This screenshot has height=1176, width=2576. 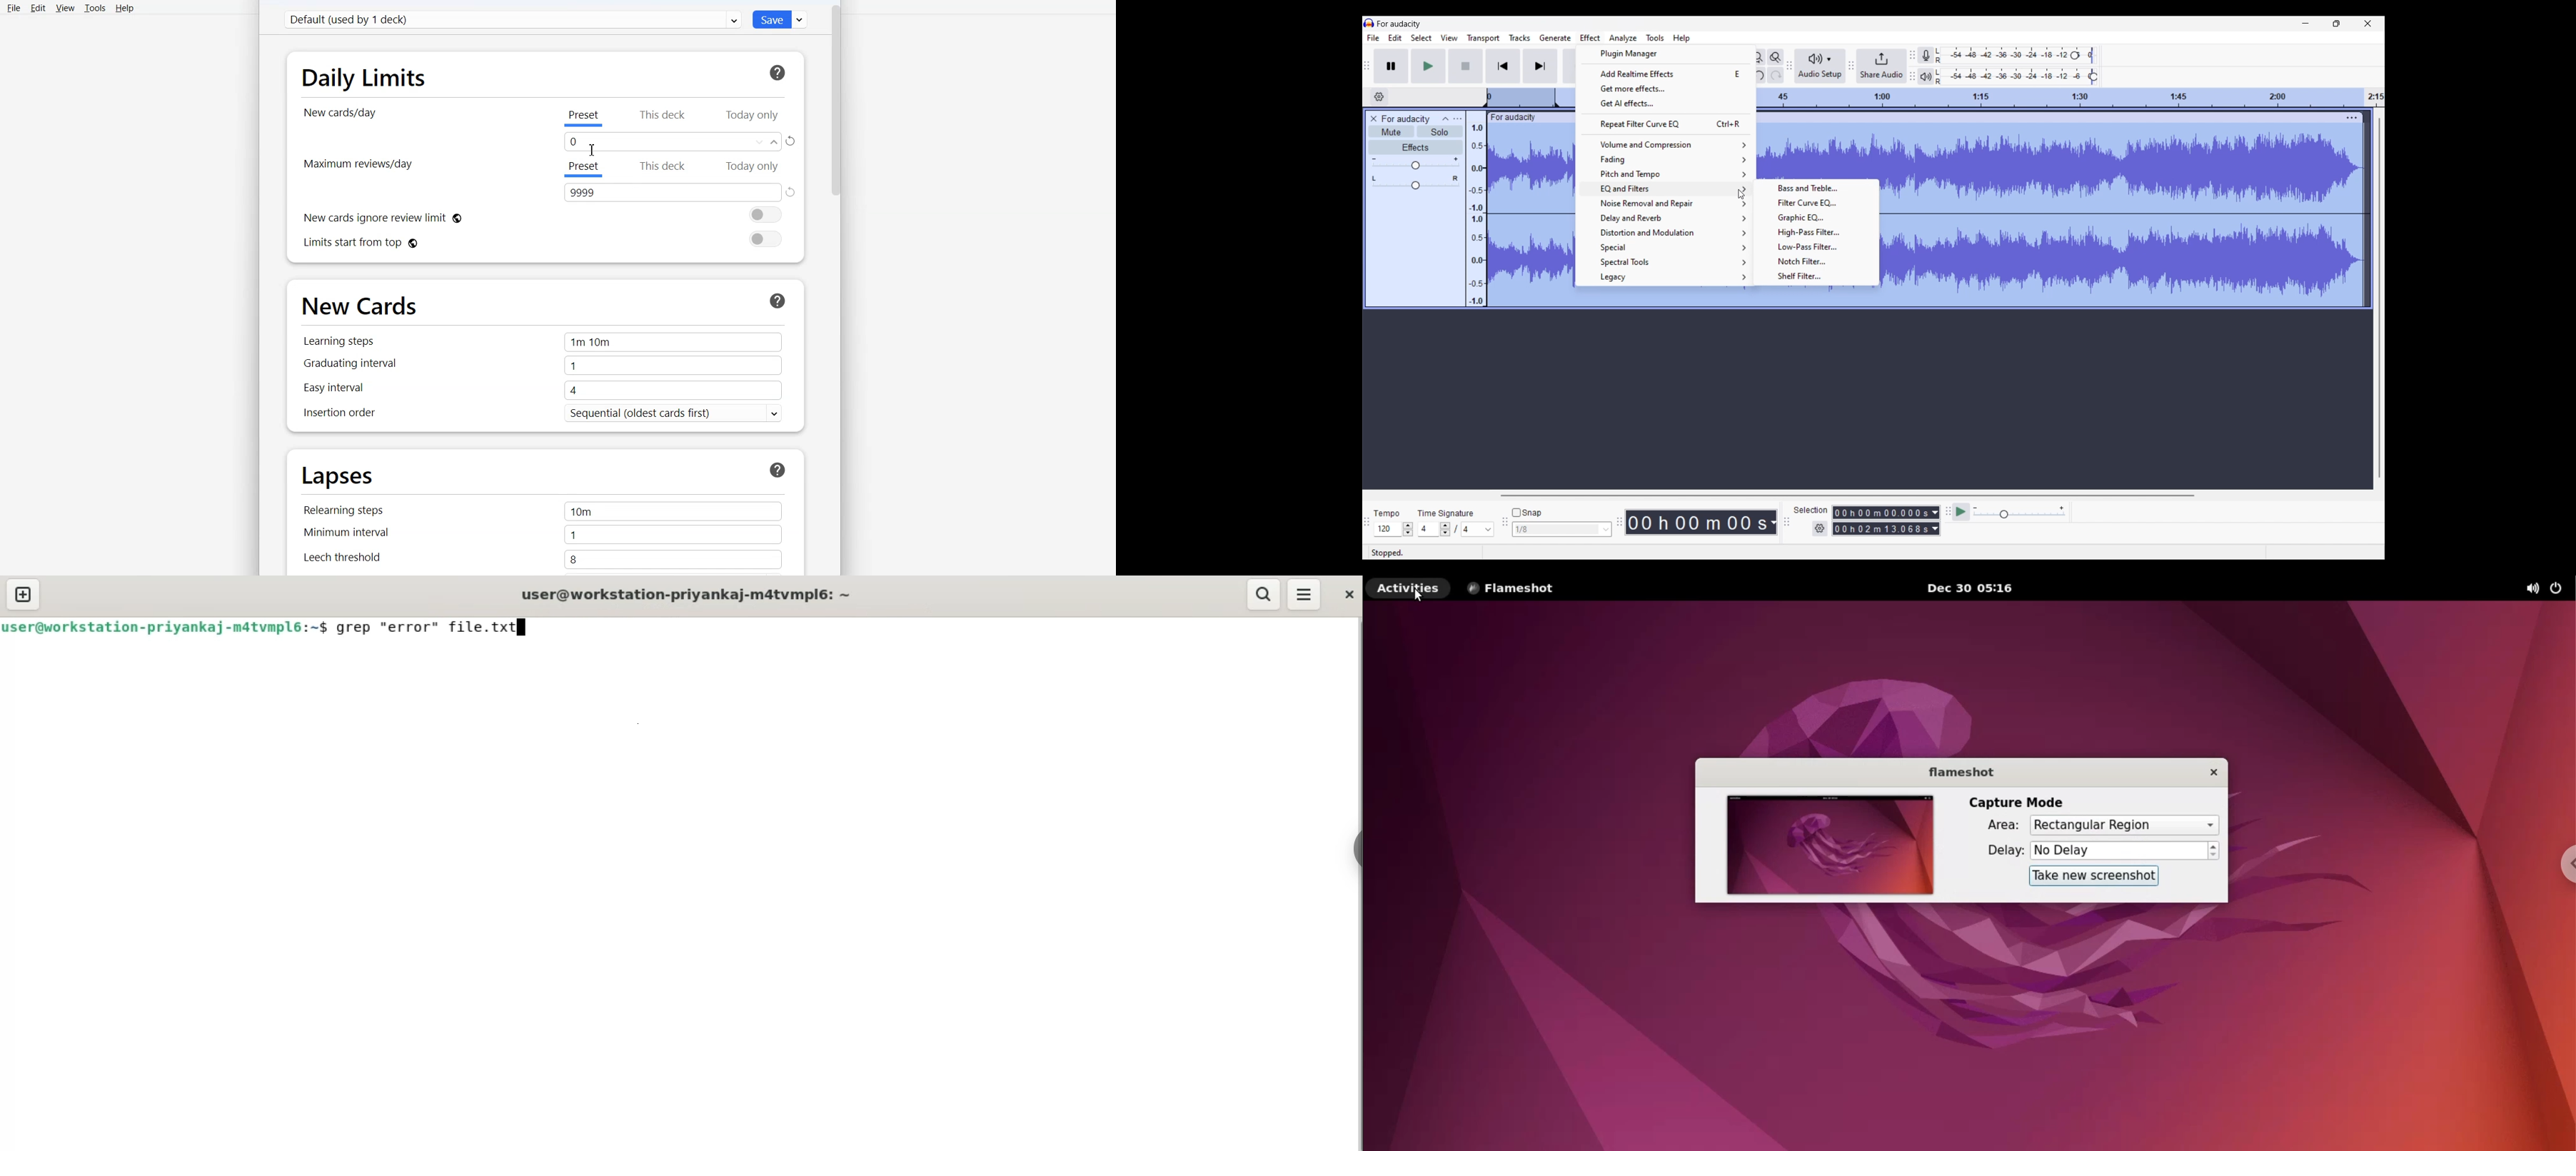 What do you see at coordinates (123, 8) in the screenshot?
I see `Help` at bounding box center [123, 8].